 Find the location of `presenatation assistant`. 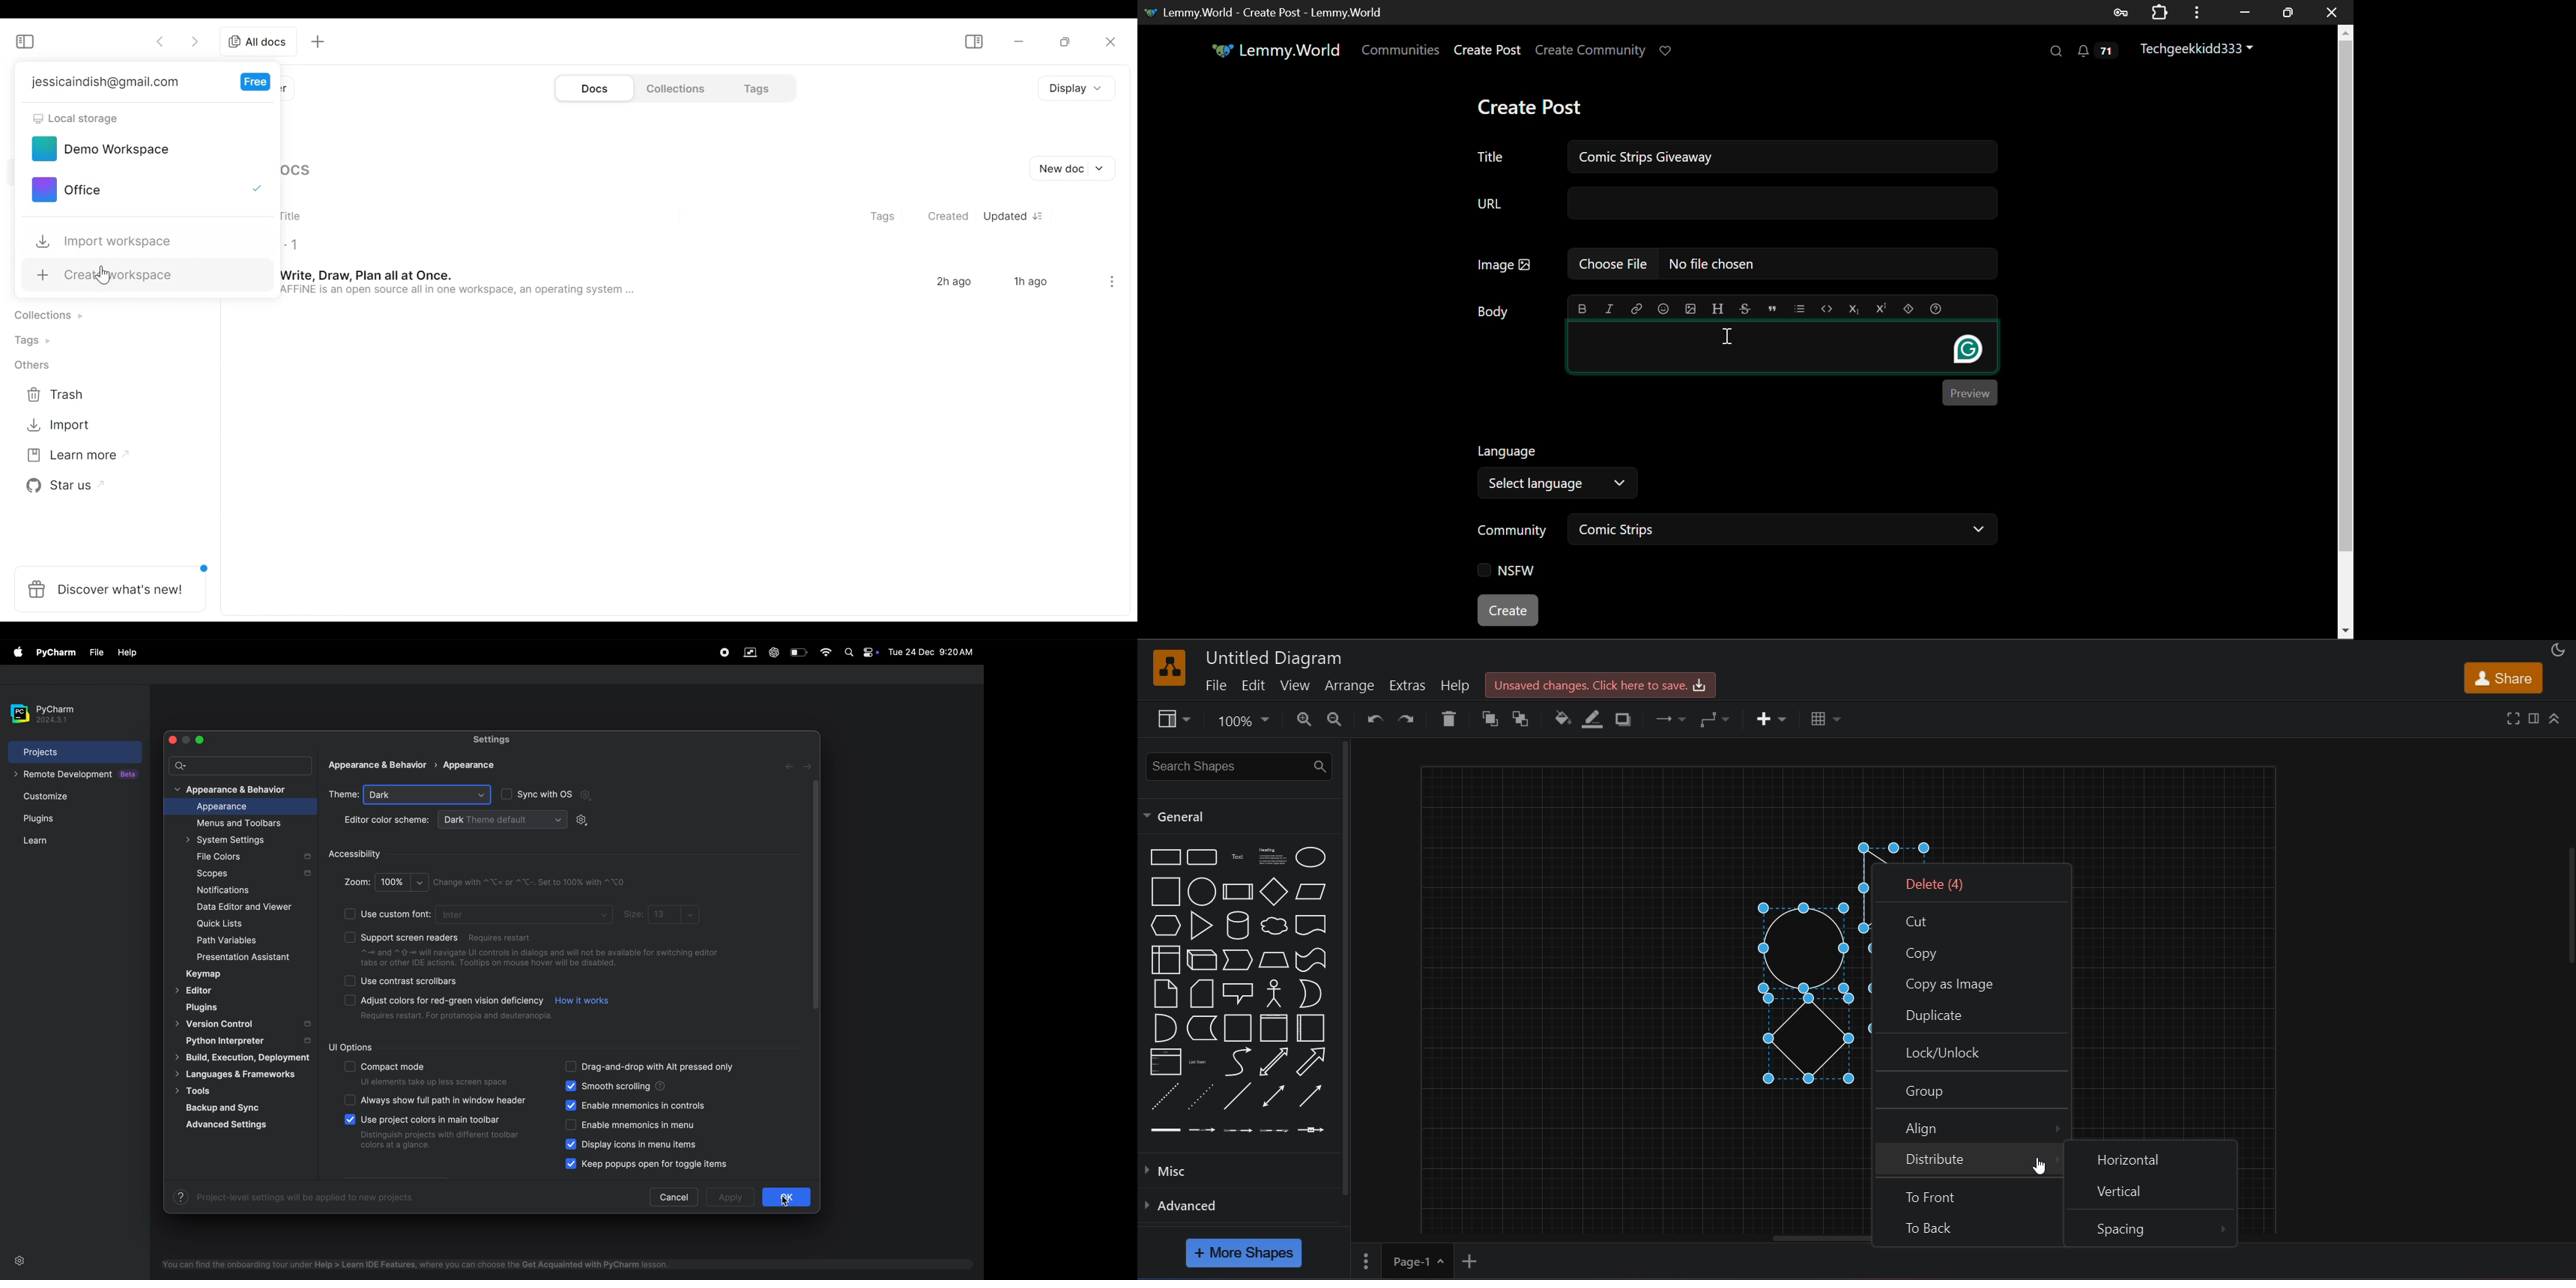

presenatation assistant is located at coordinates (256, 958).